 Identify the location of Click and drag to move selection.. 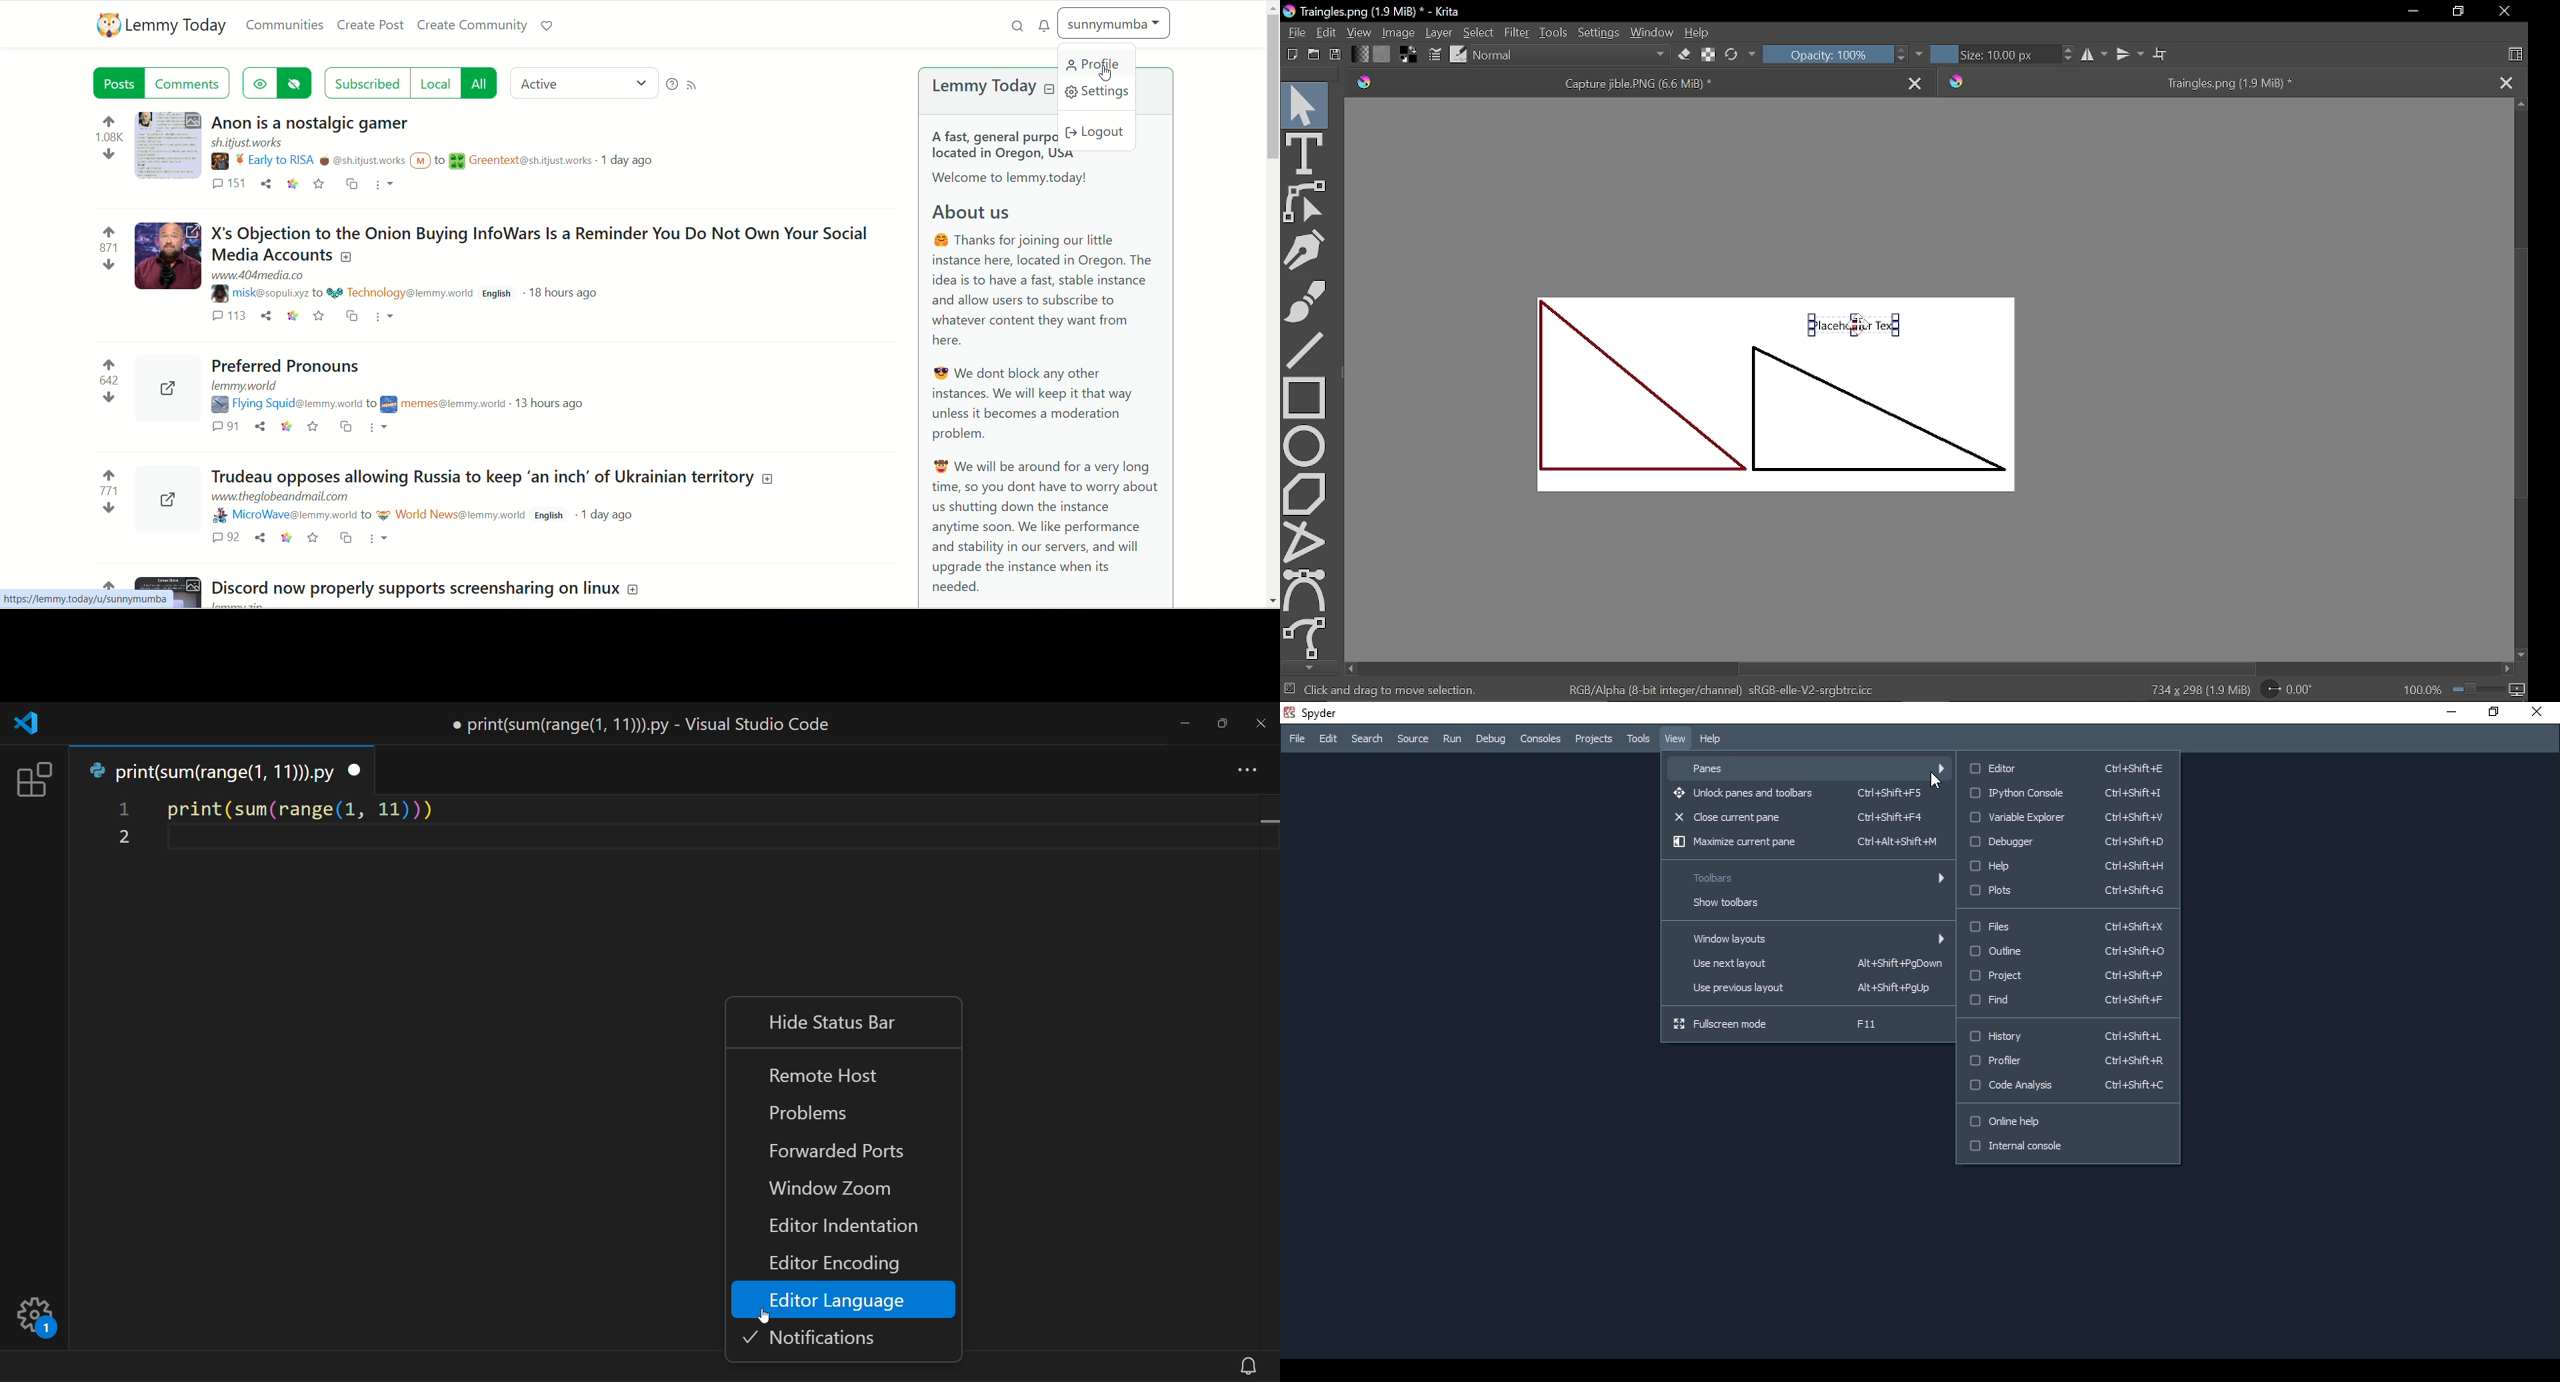
(1393, 689).